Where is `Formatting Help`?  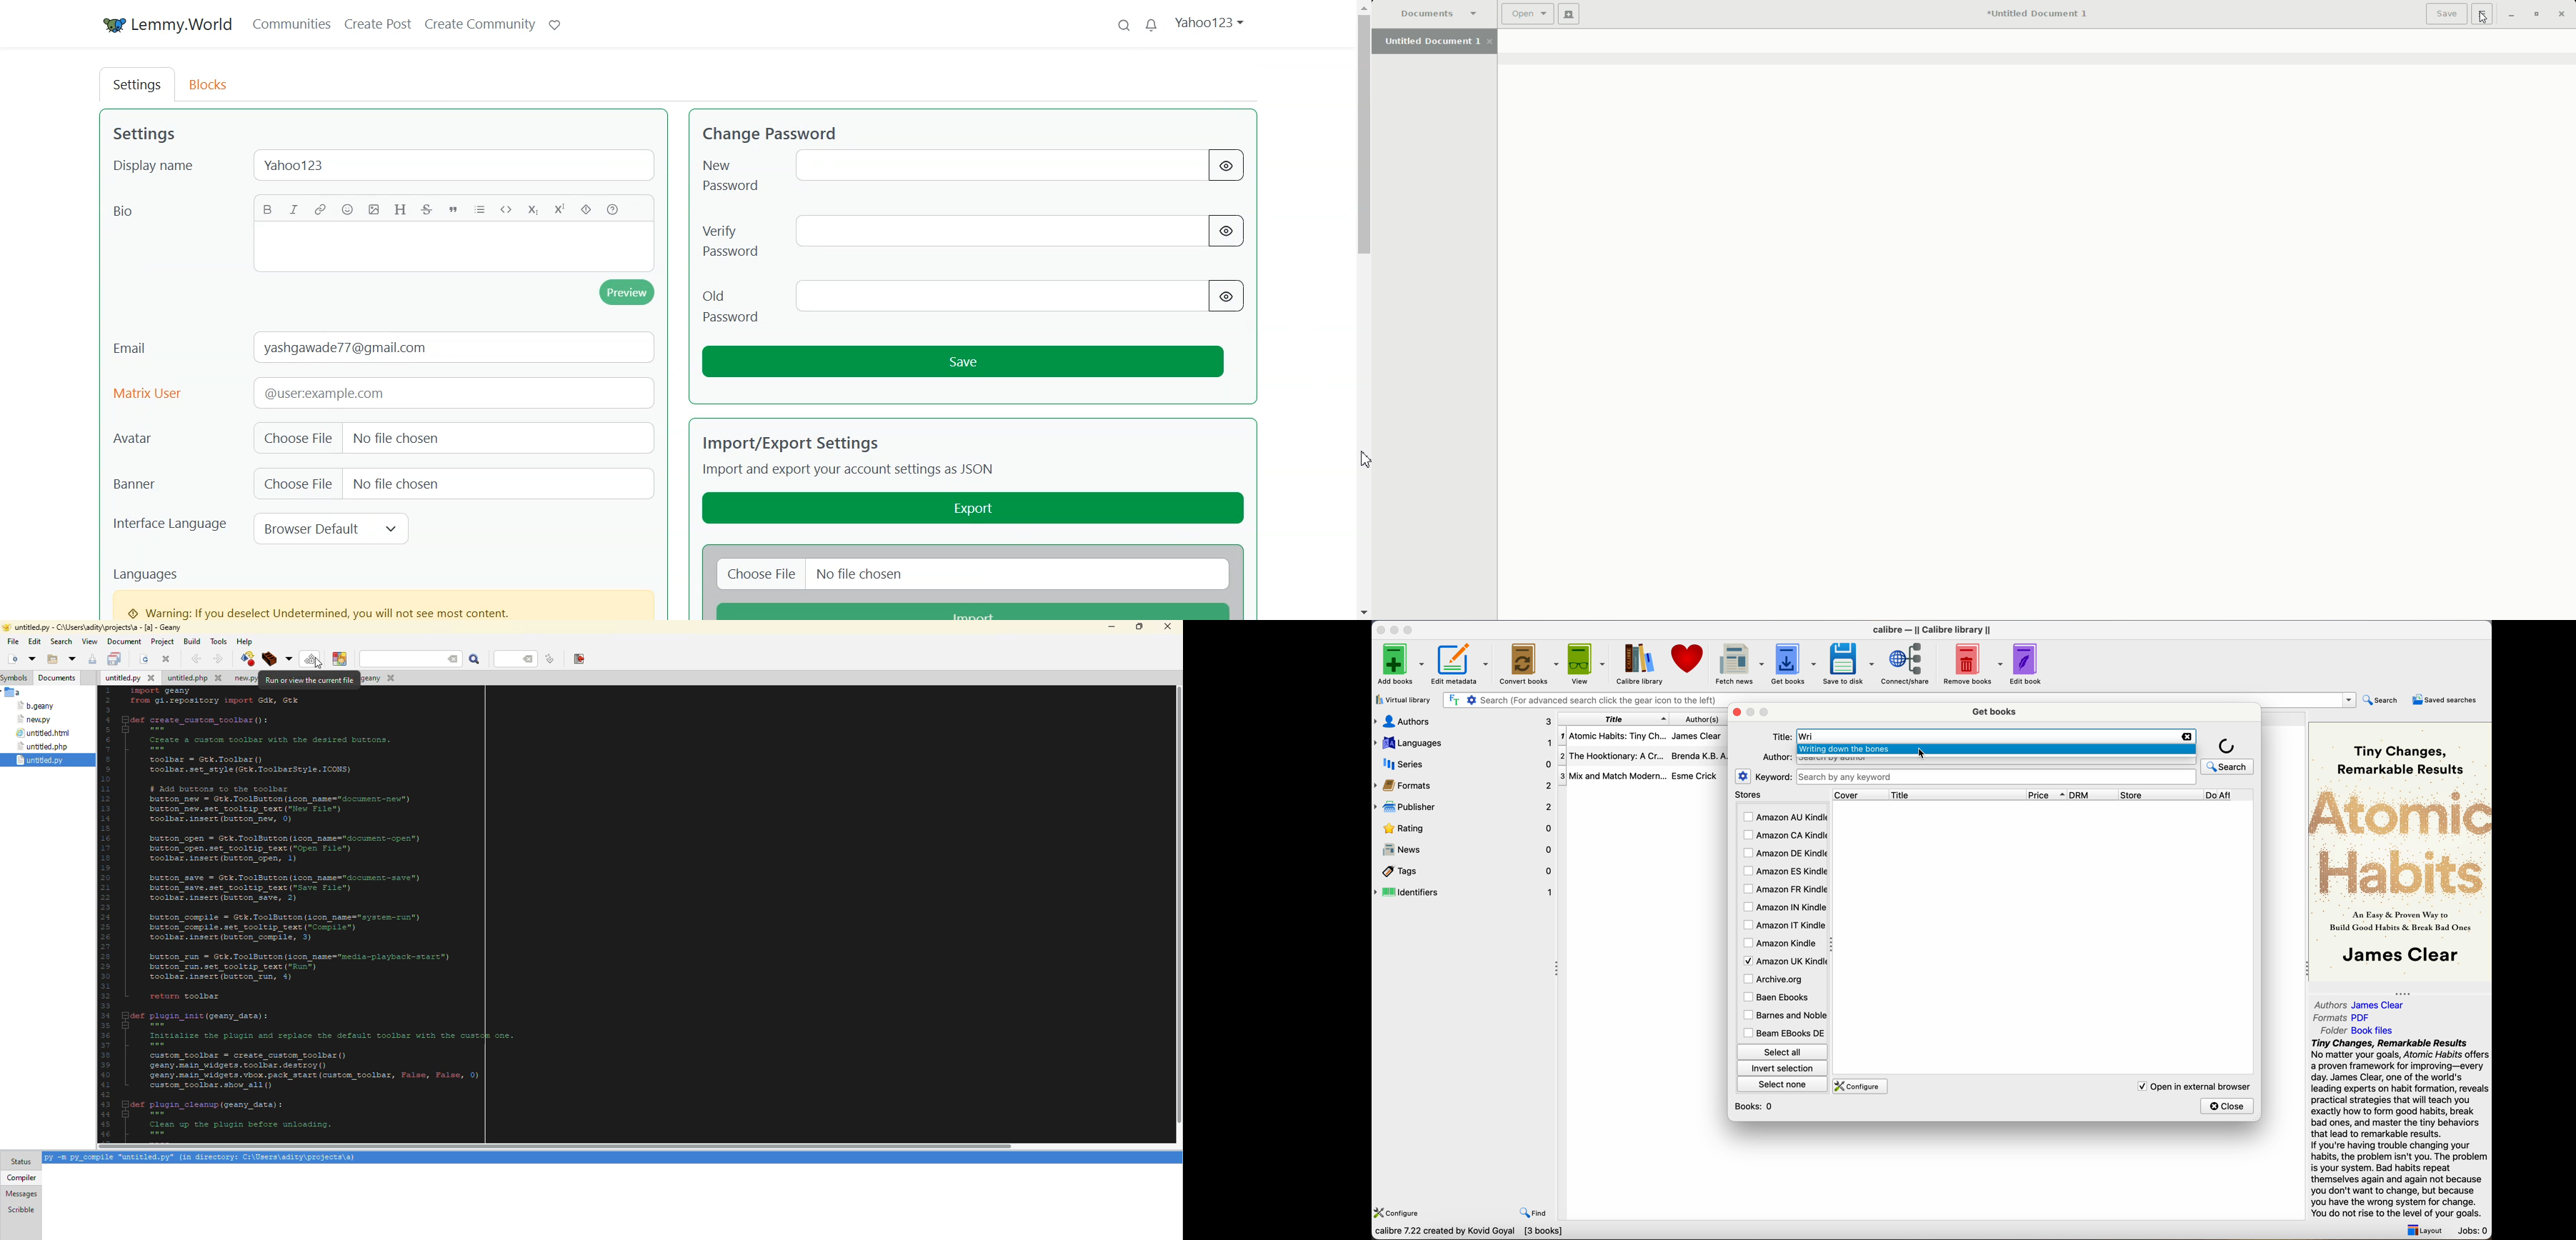 Formatting Help is located at coordinates (613, 208).